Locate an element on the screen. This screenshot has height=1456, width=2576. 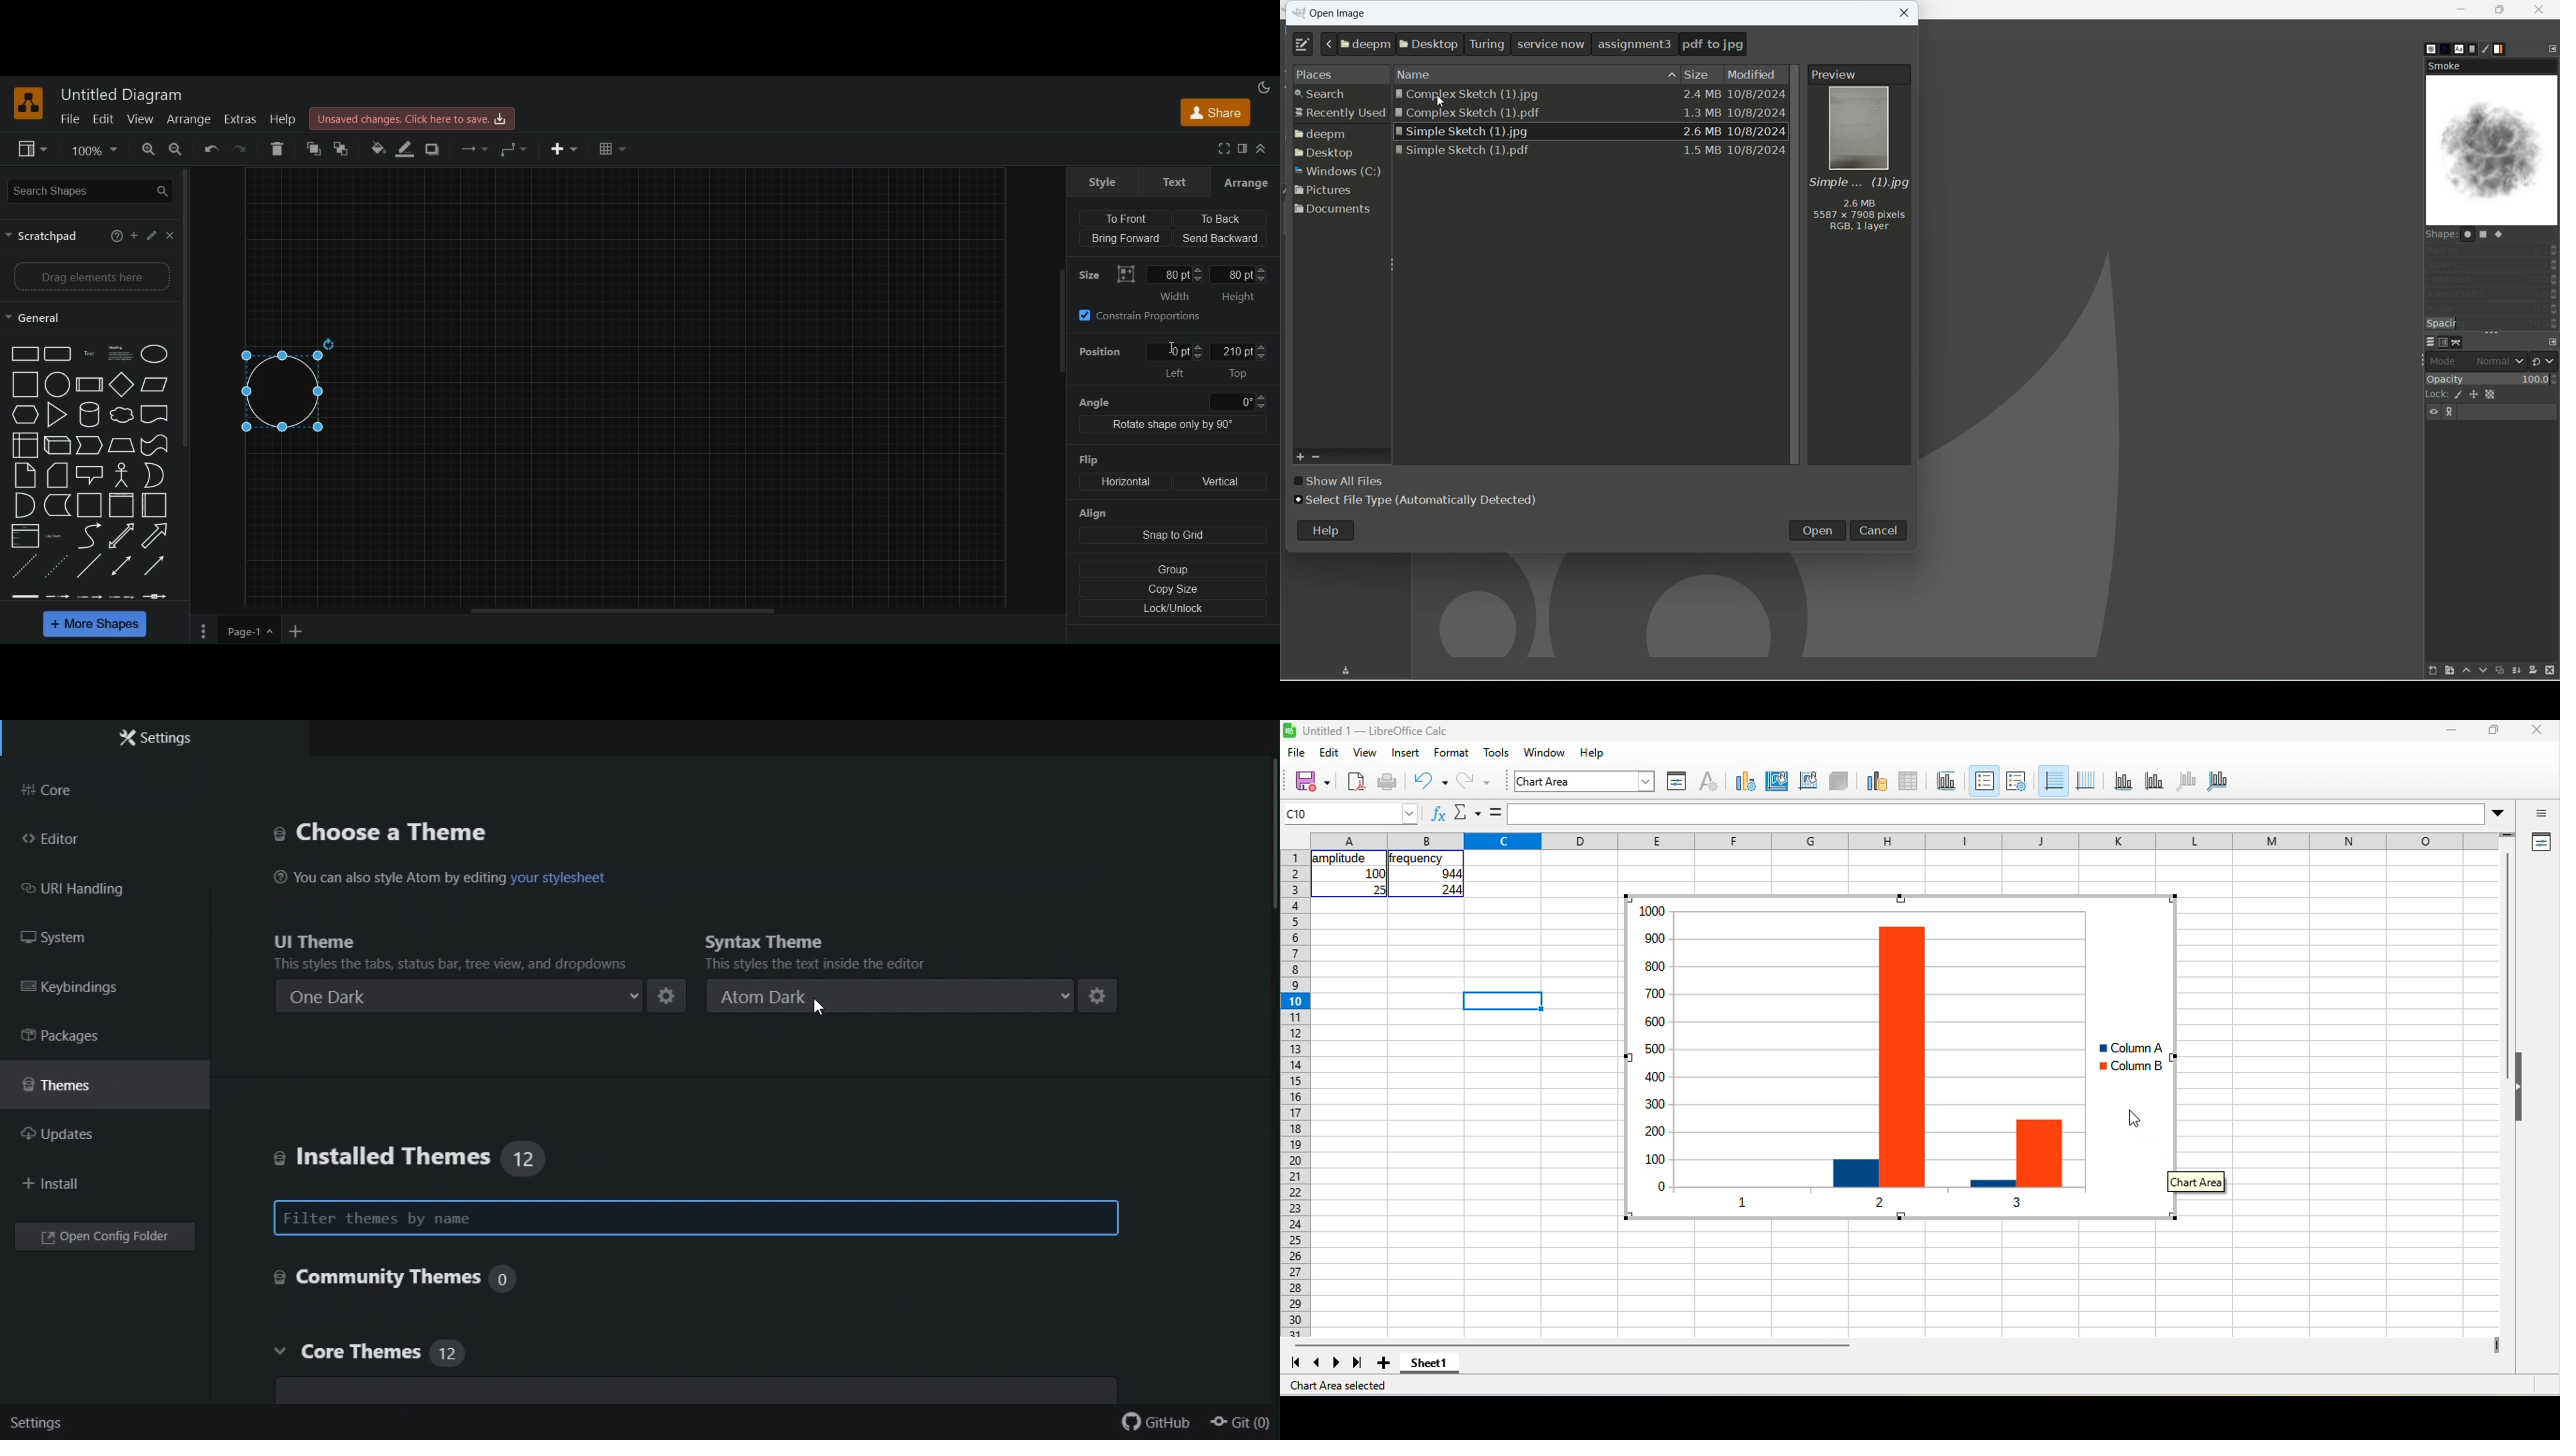
horizontall scroll bar is located at coordinates (625, 611).